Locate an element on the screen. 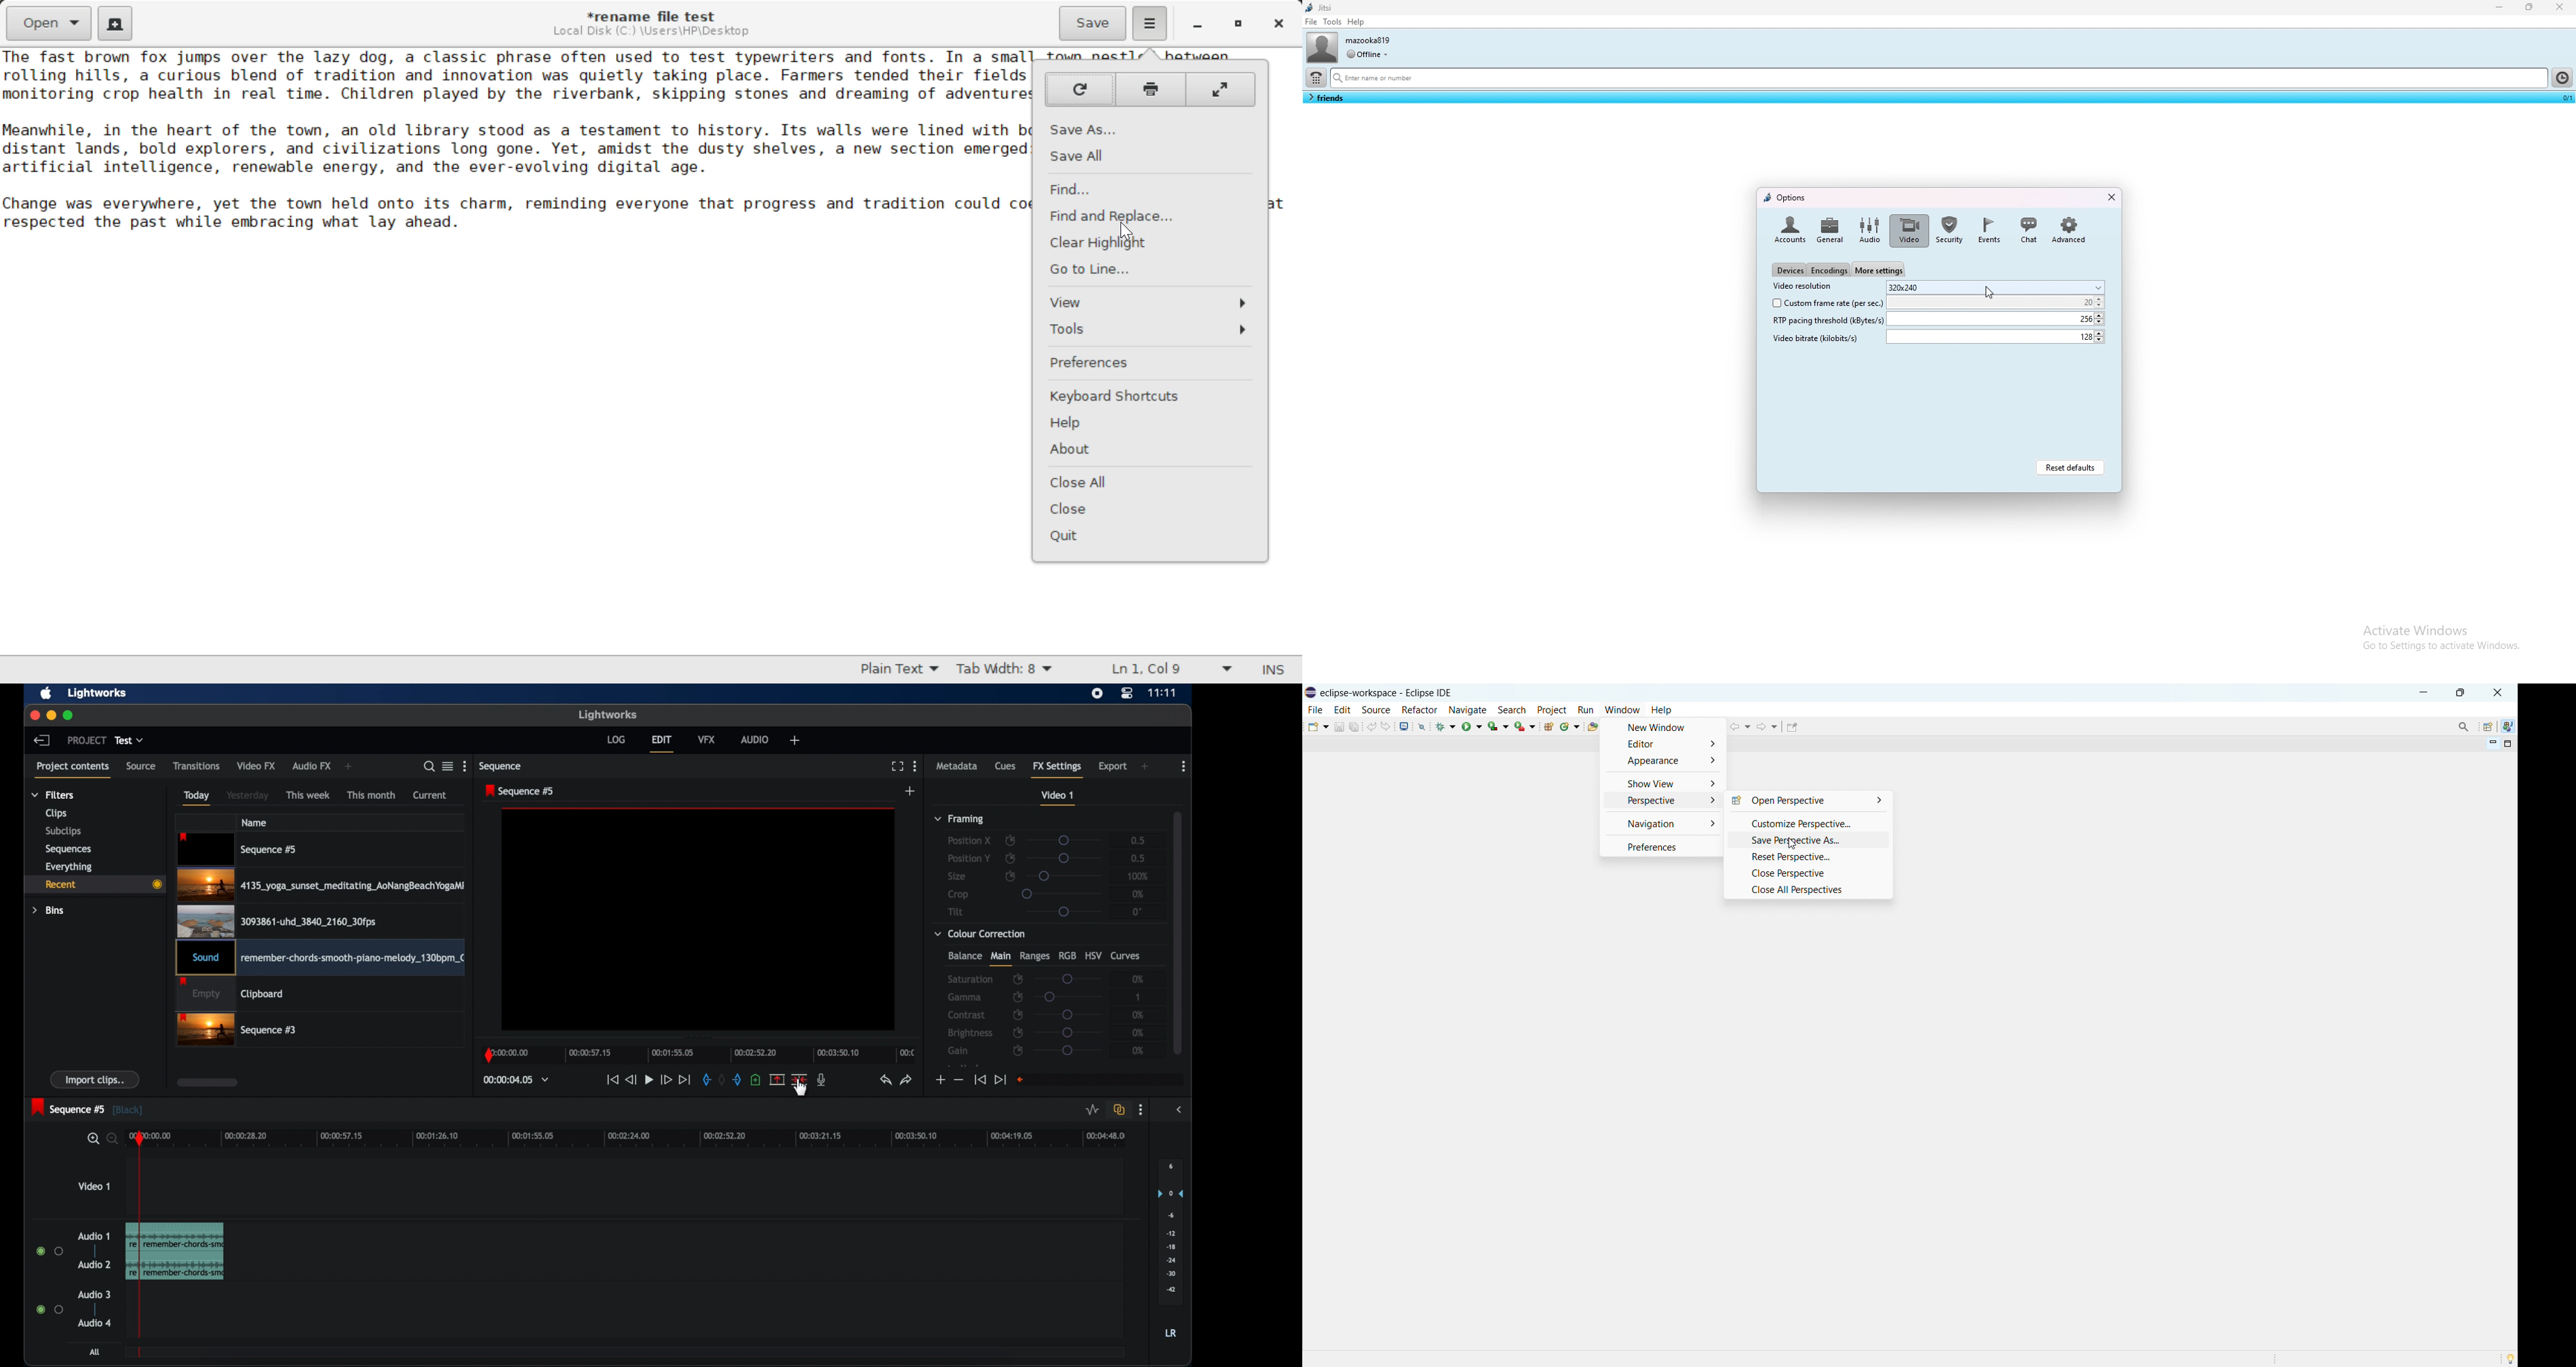 The image size is (2576, 1372). full screen is located at coordinates (897, 766).